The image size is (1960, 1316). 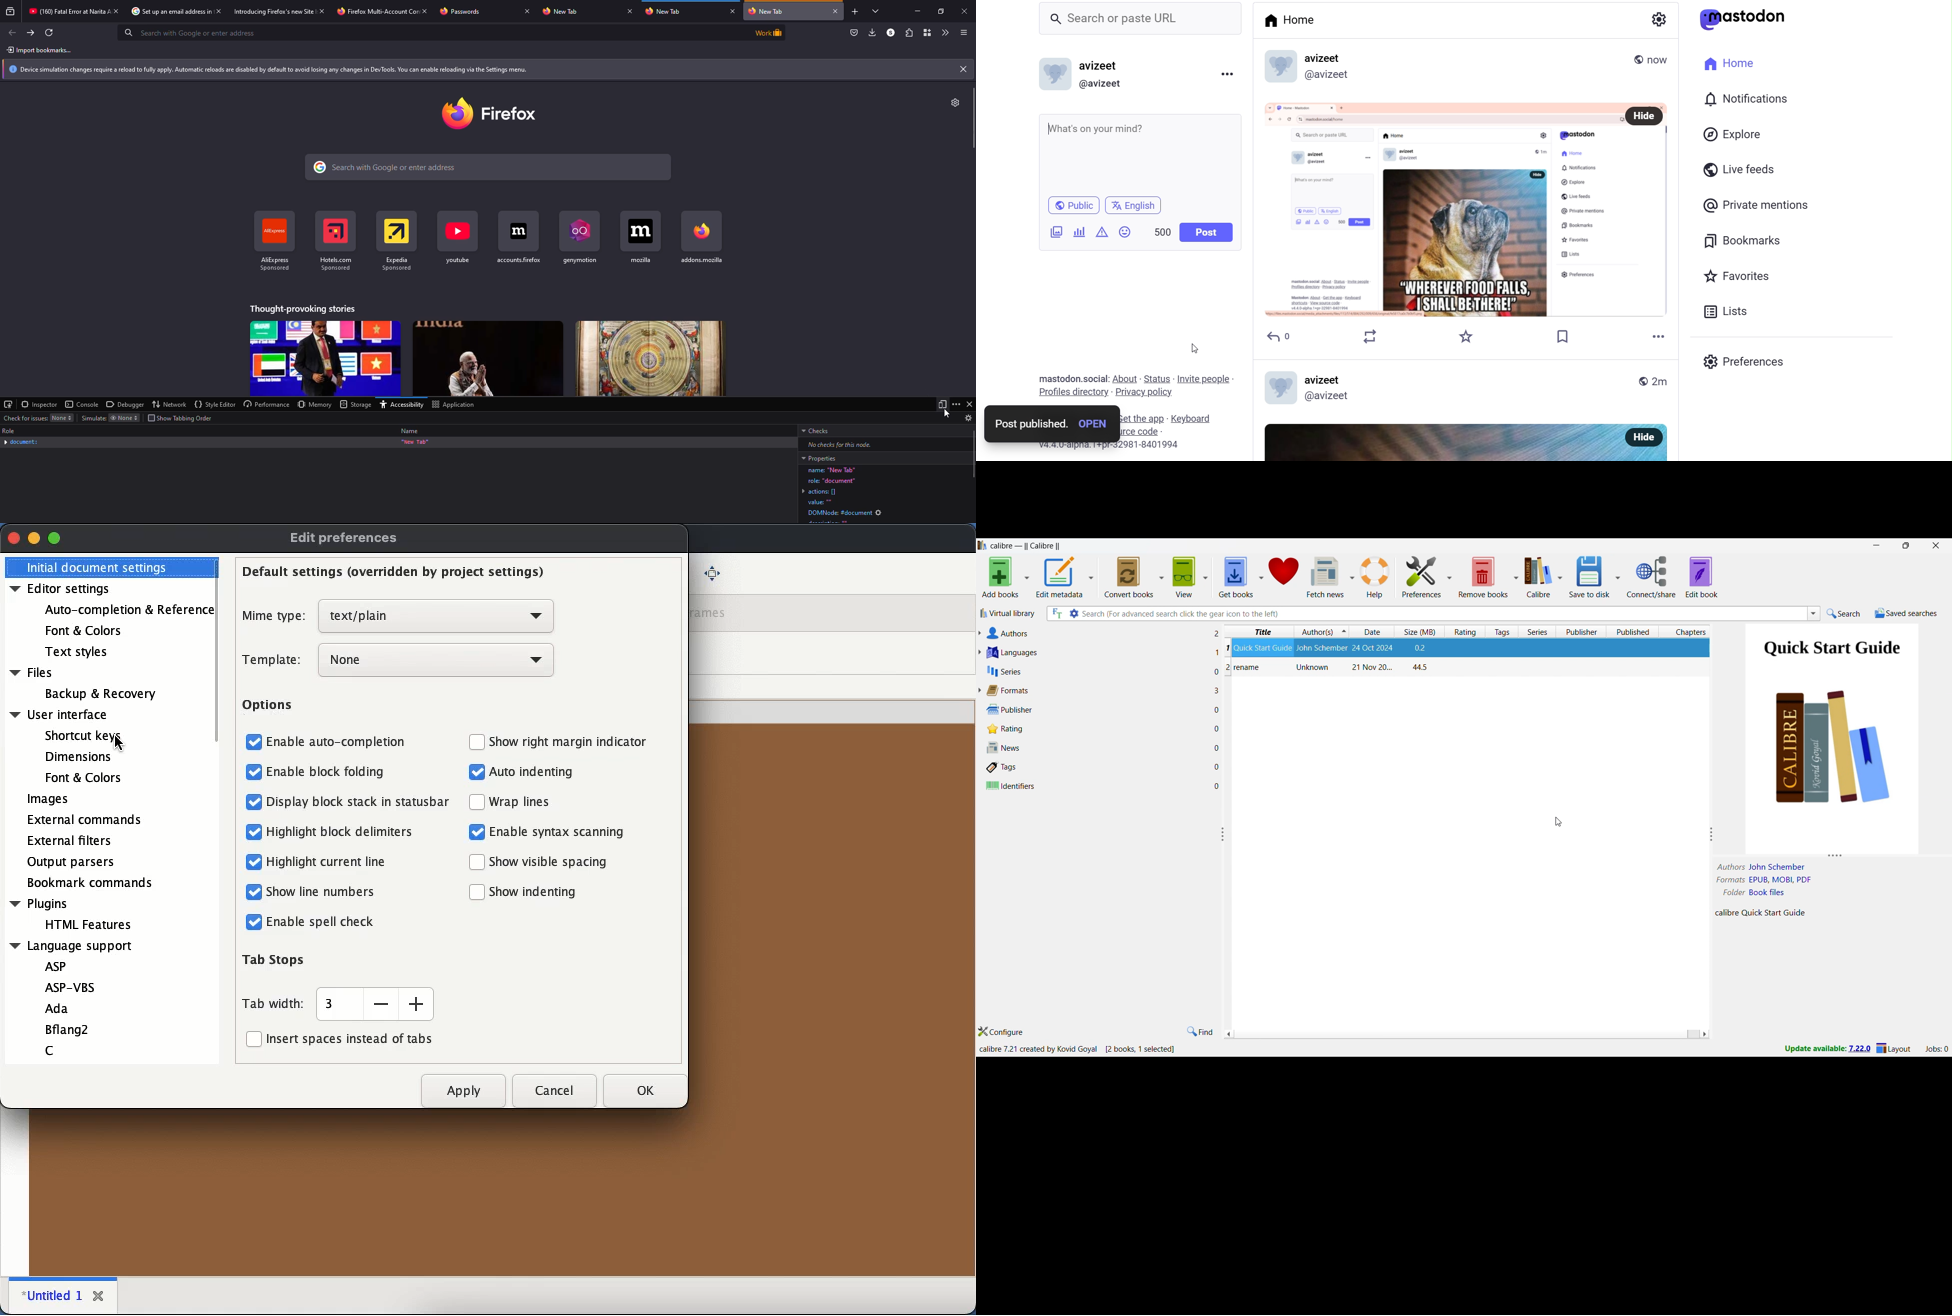 What do you see at coordinates (54, 1048) in the screenshot?
I see `C` at bounding box center [54, 1048].